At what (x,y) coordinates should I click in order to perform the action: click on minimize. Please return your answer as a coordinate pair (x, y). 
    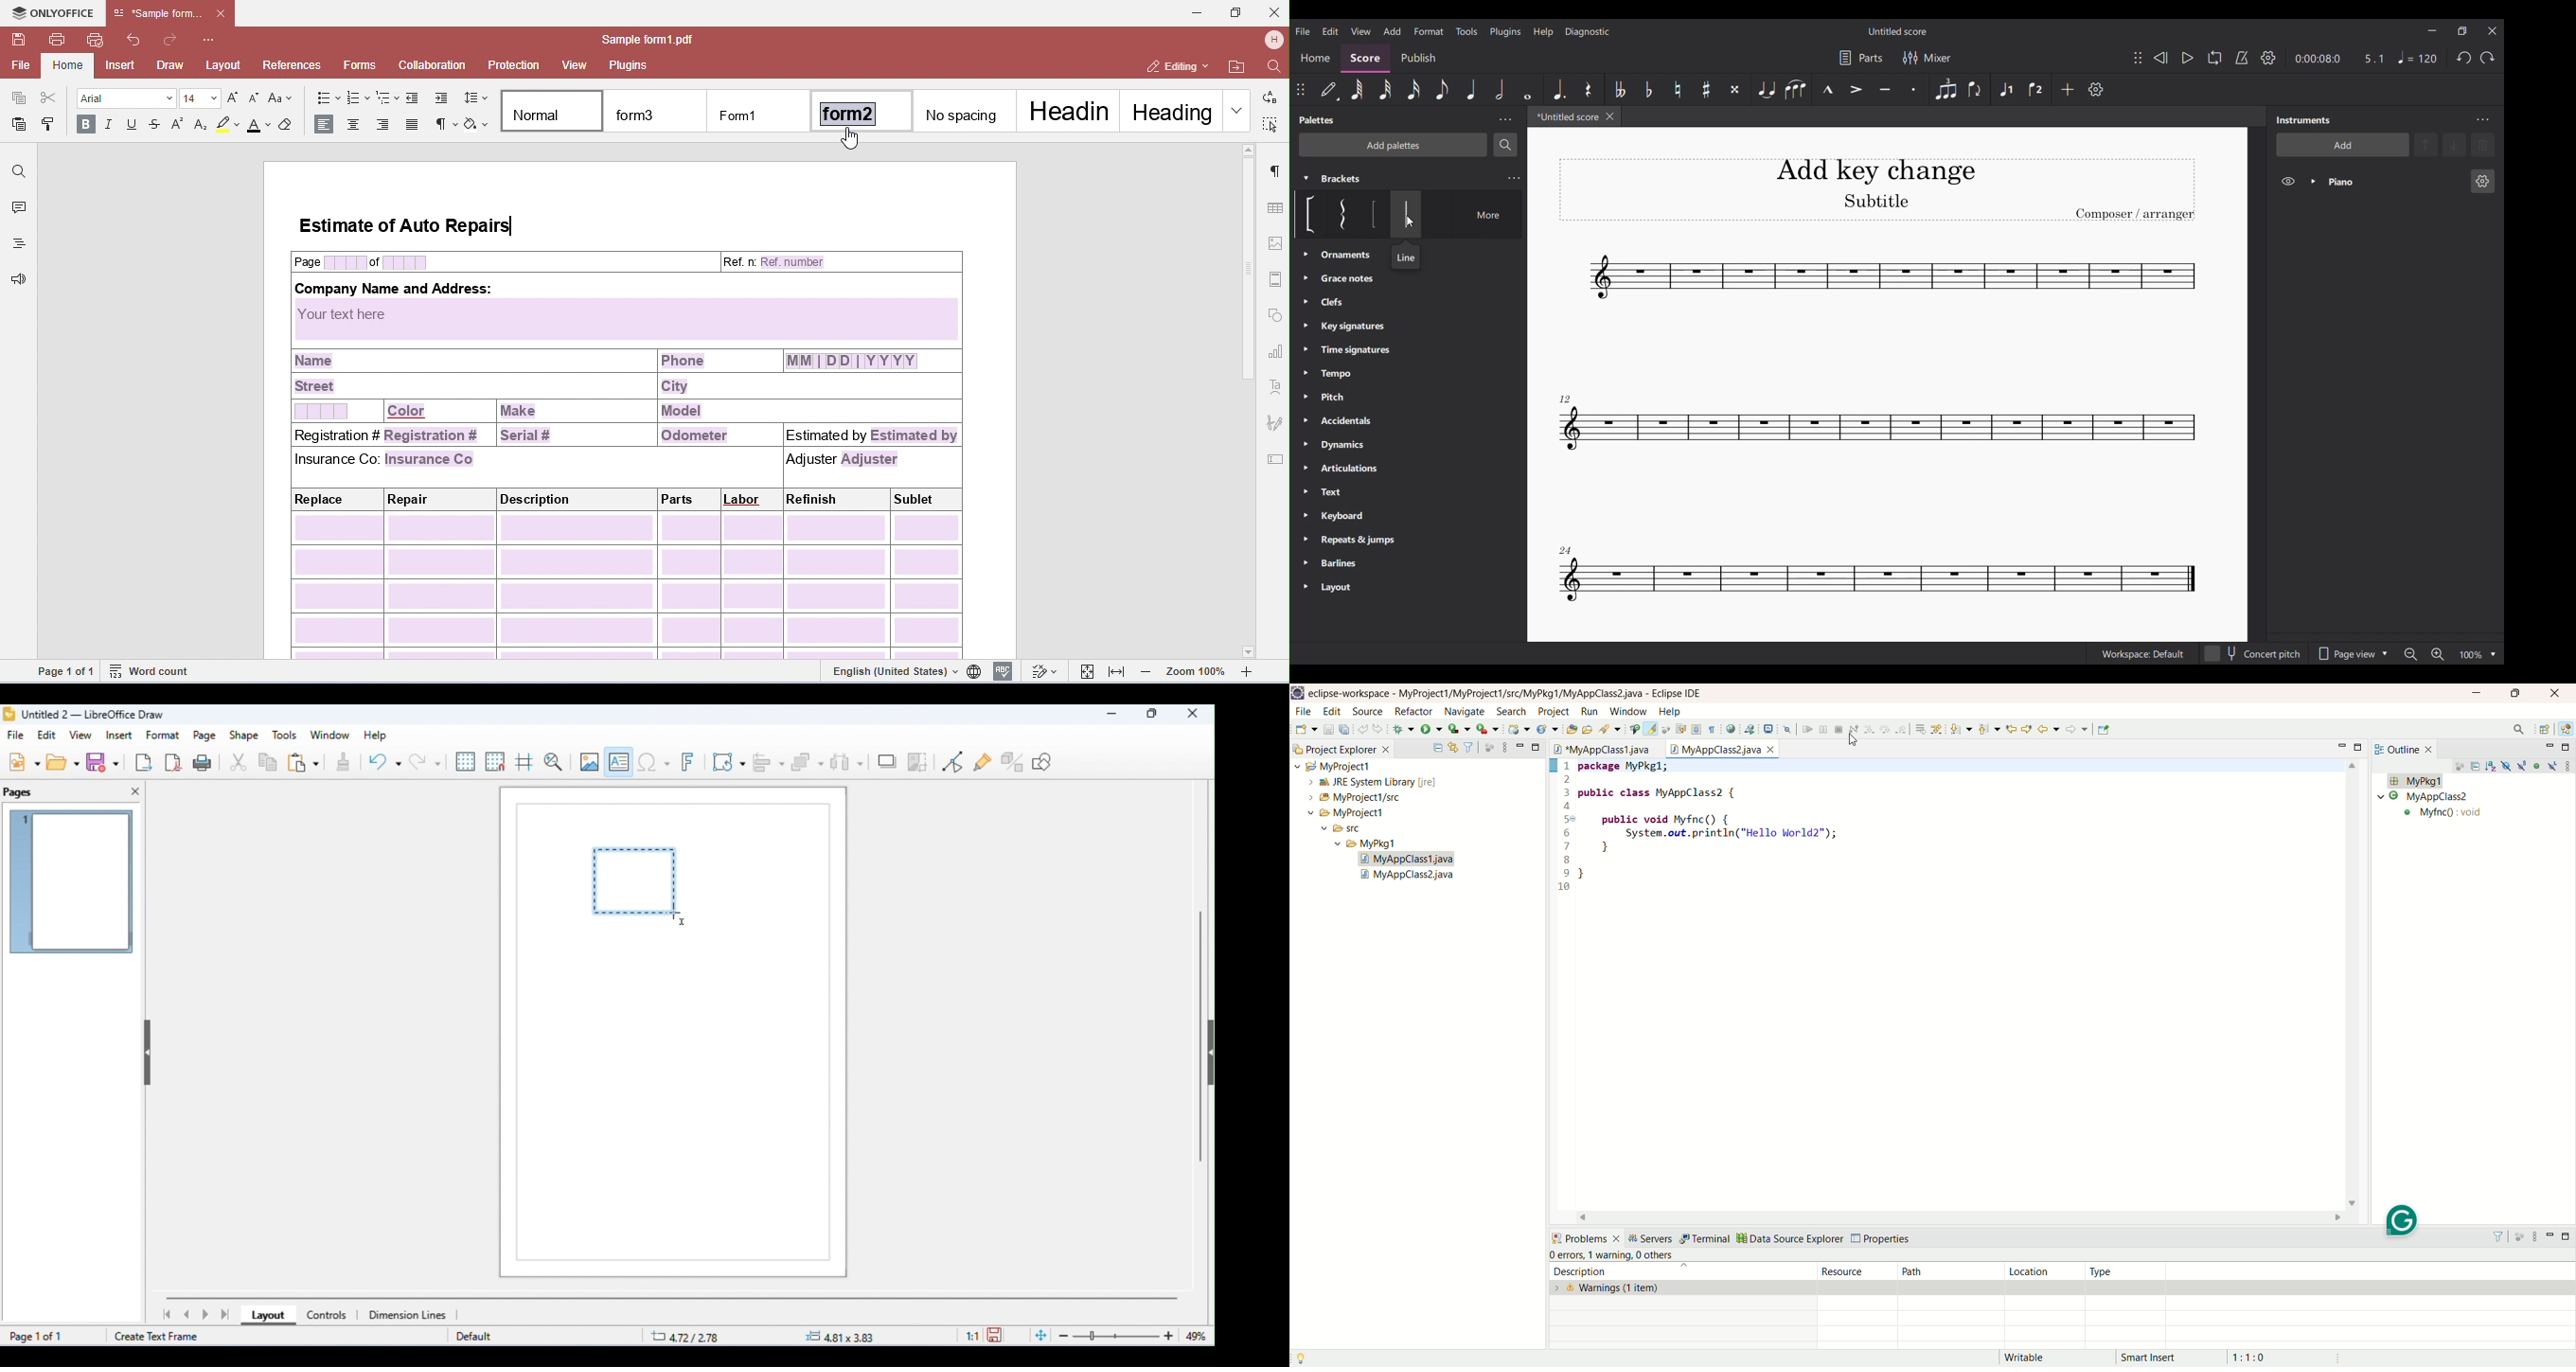
    Looking at the image, I should click on (2477, 692).